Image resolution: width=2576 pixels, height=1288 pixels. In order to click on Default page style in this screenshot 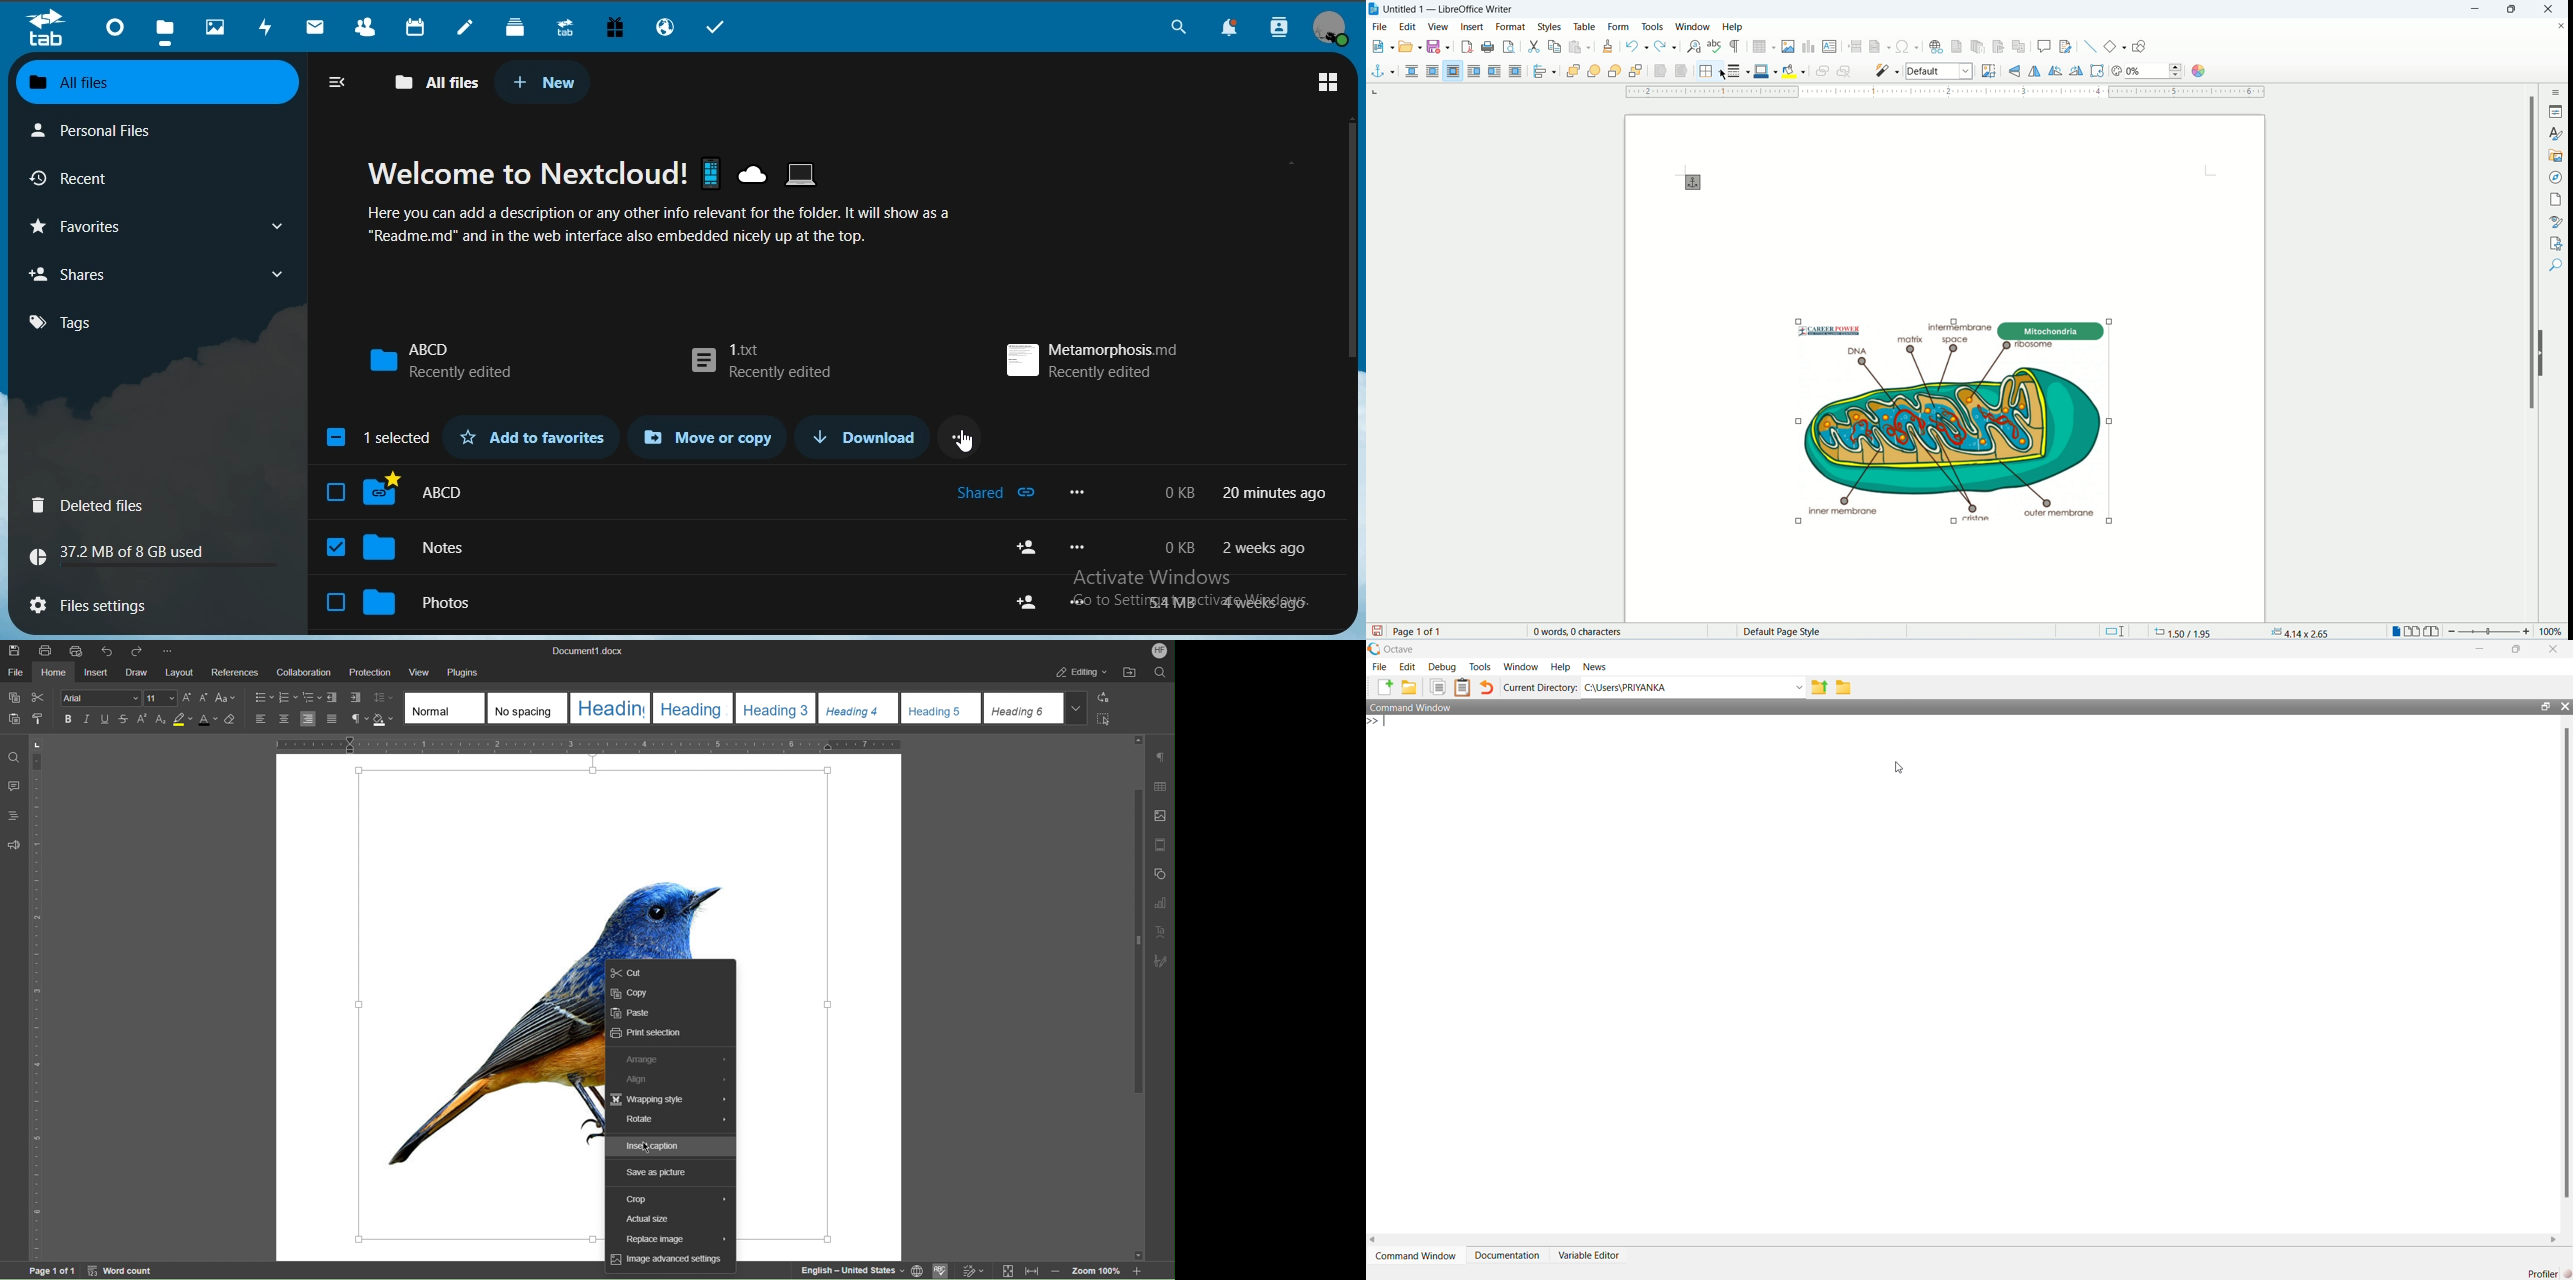, I will do `click(1827, 632)`.